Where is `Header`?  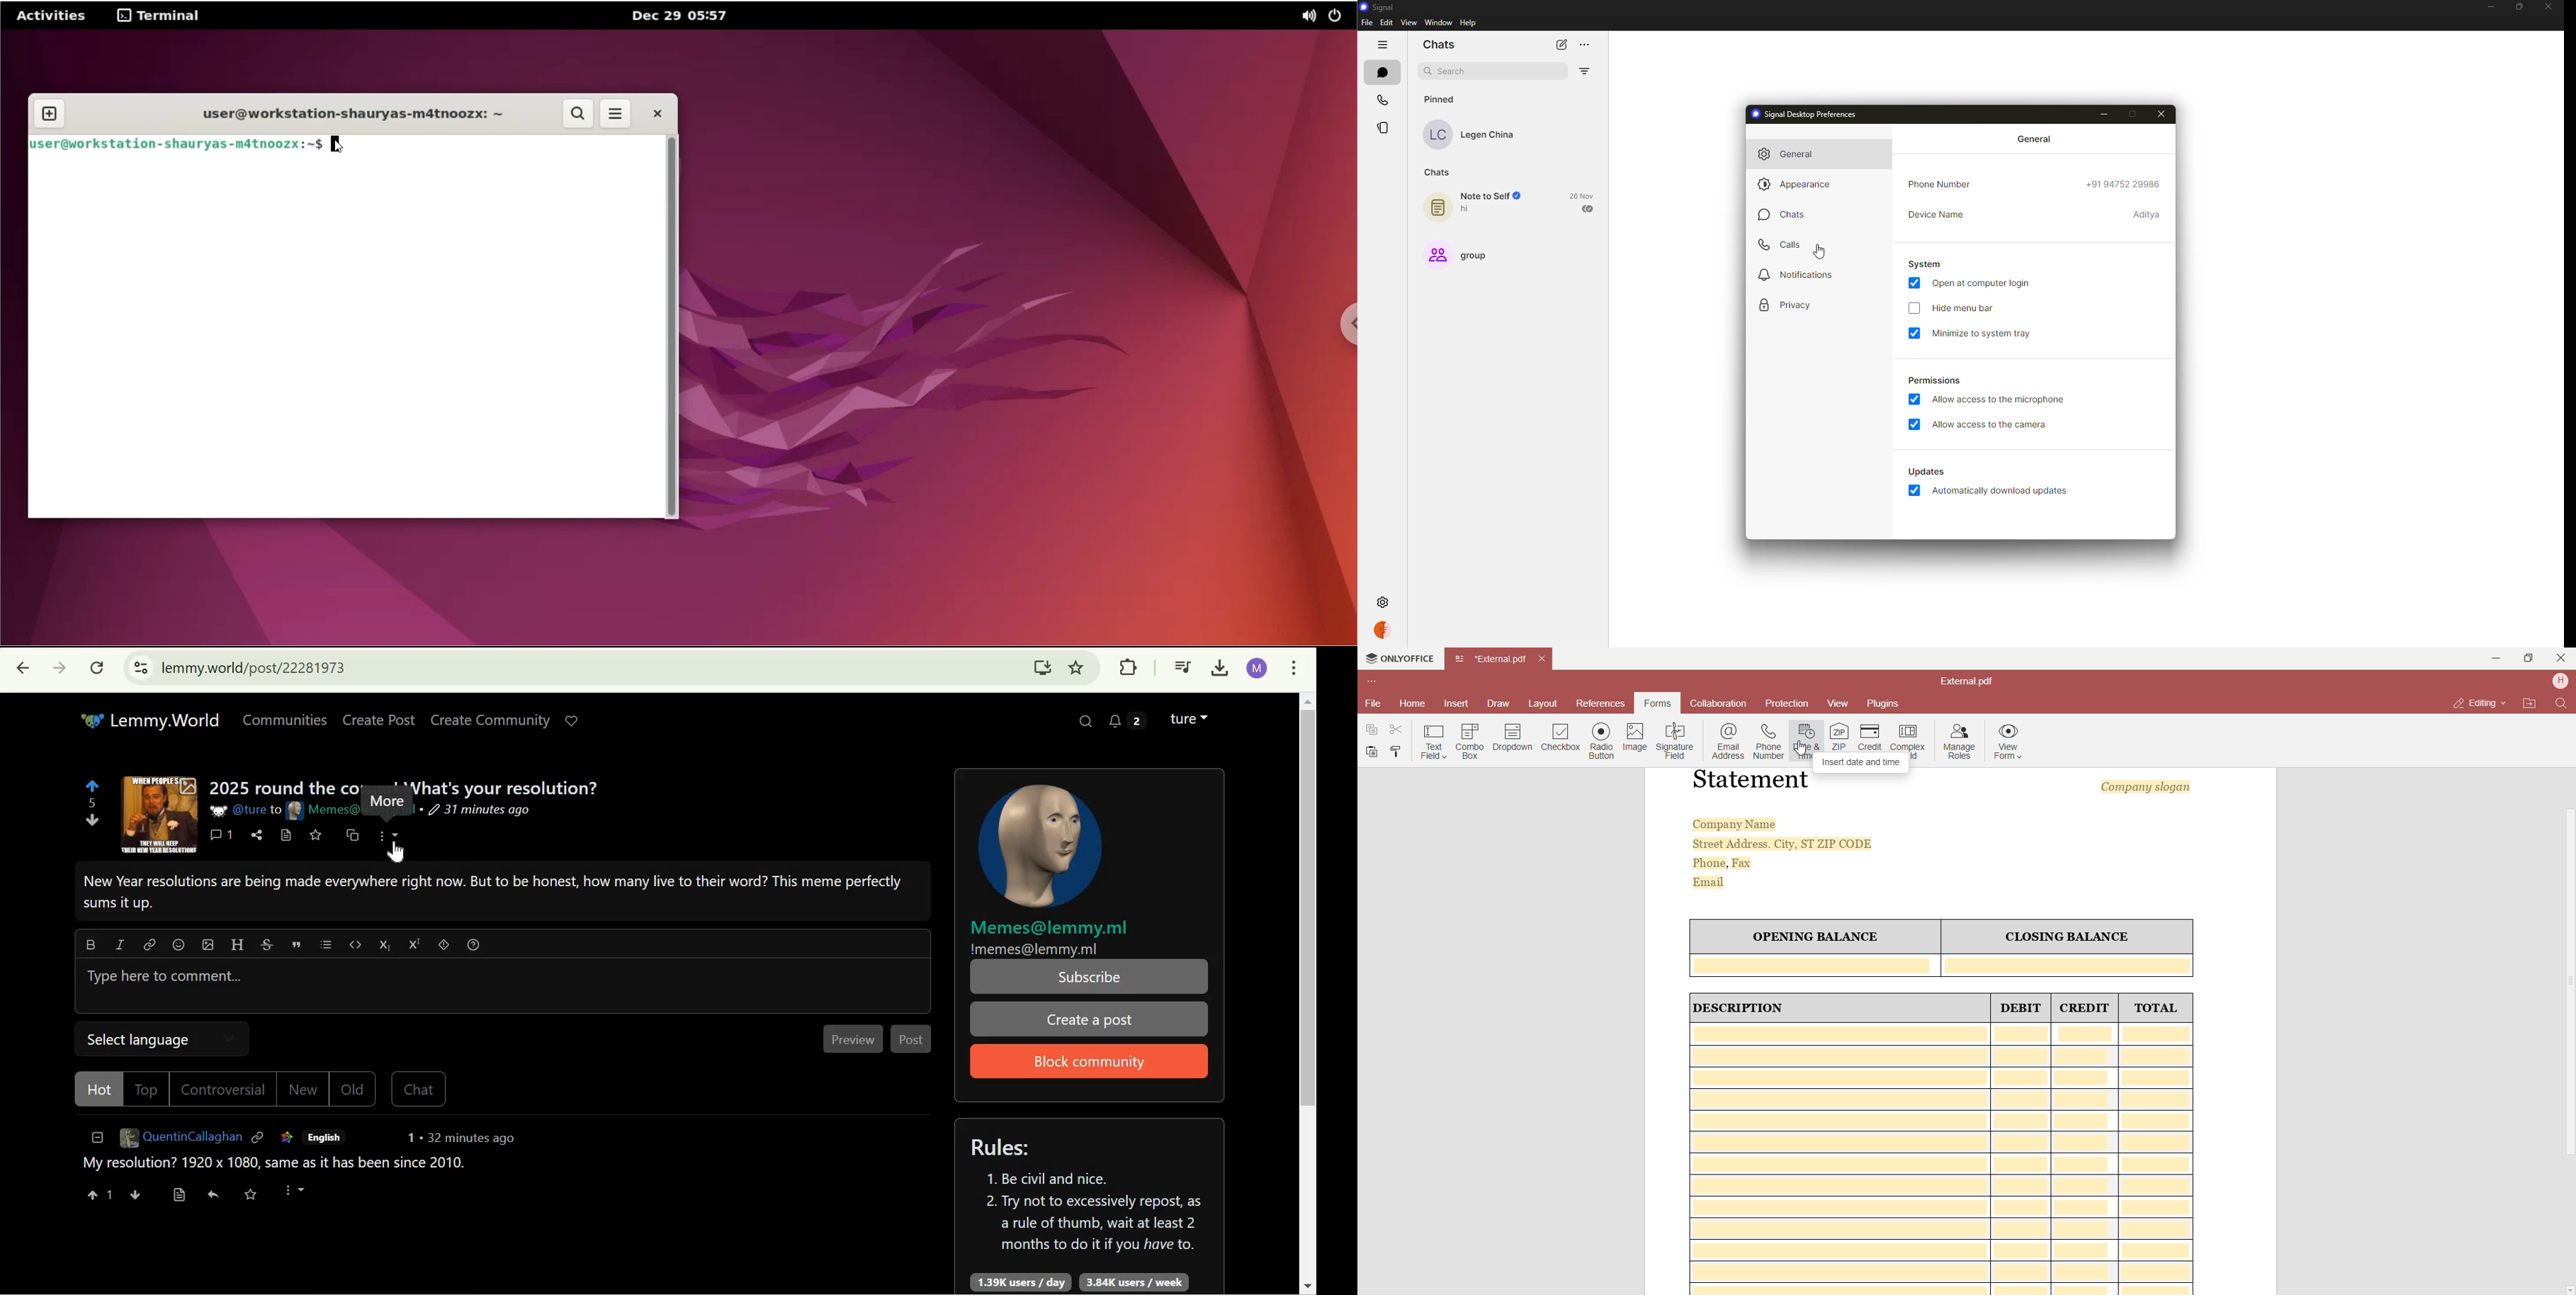 Header is located at coordinates (237, 944).